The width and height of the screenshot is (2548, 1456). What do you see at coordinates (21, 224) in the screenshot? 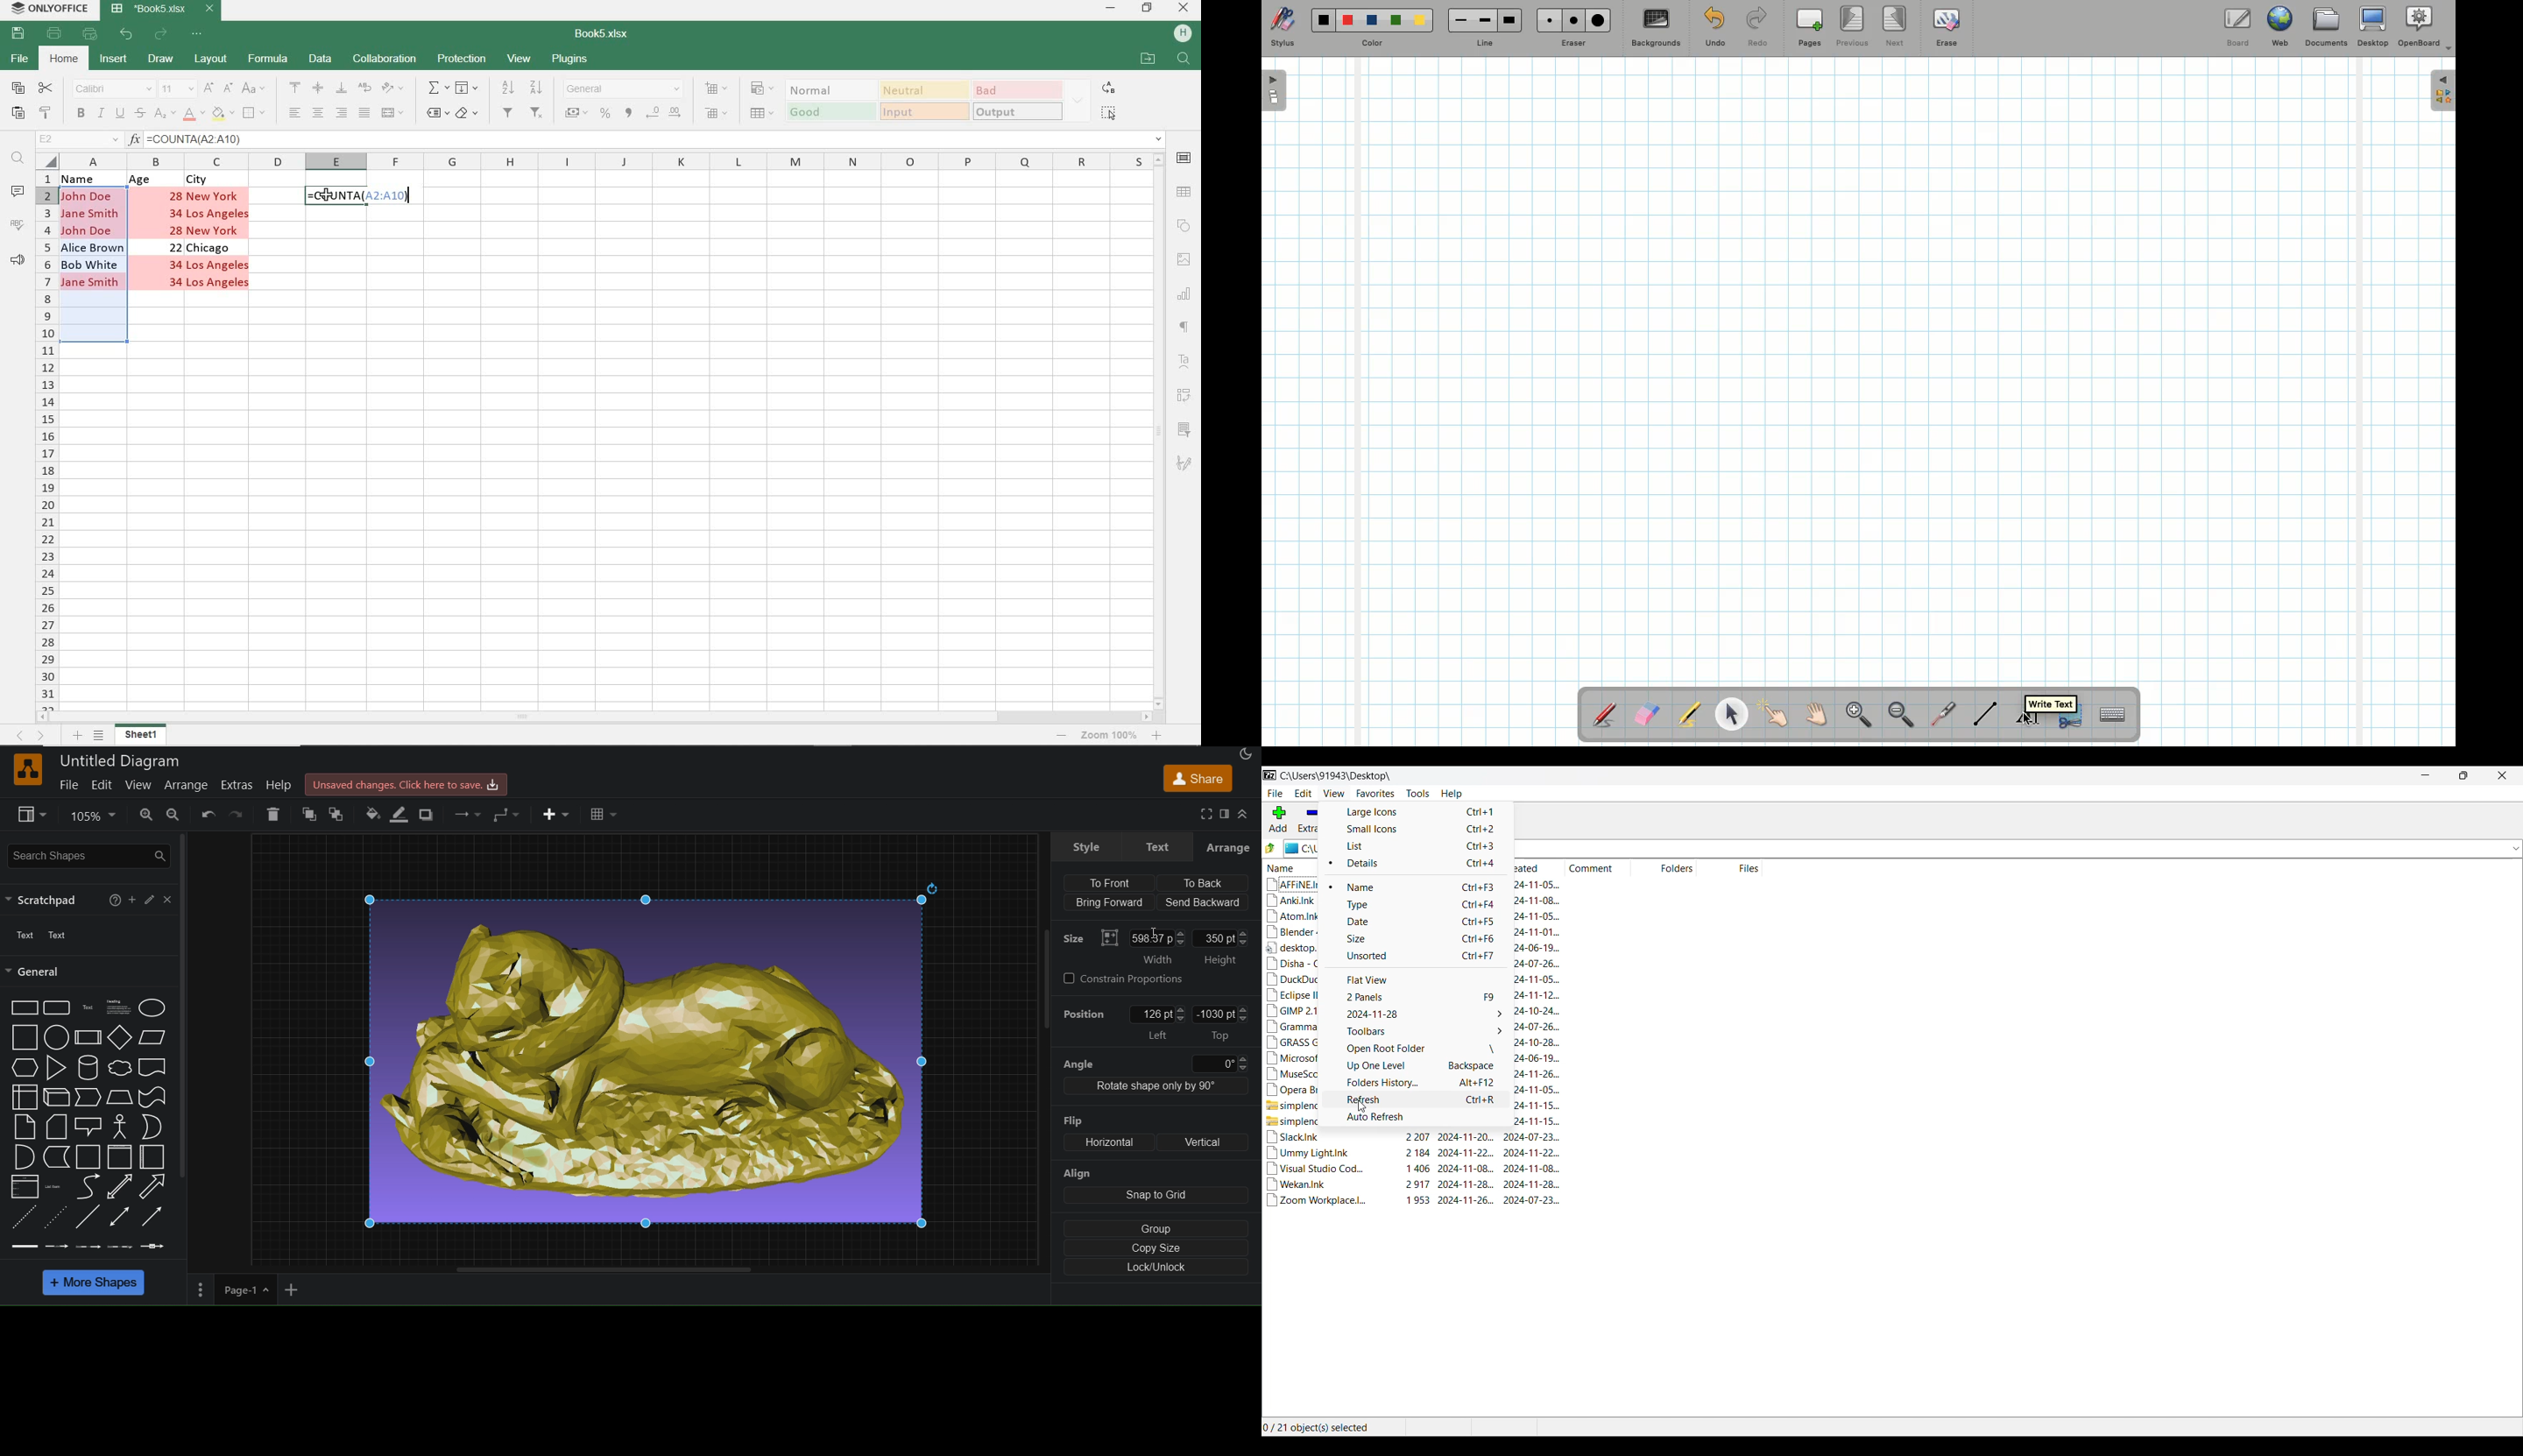
I see `SPELL CHECKING` at bounding box center [21, 224].